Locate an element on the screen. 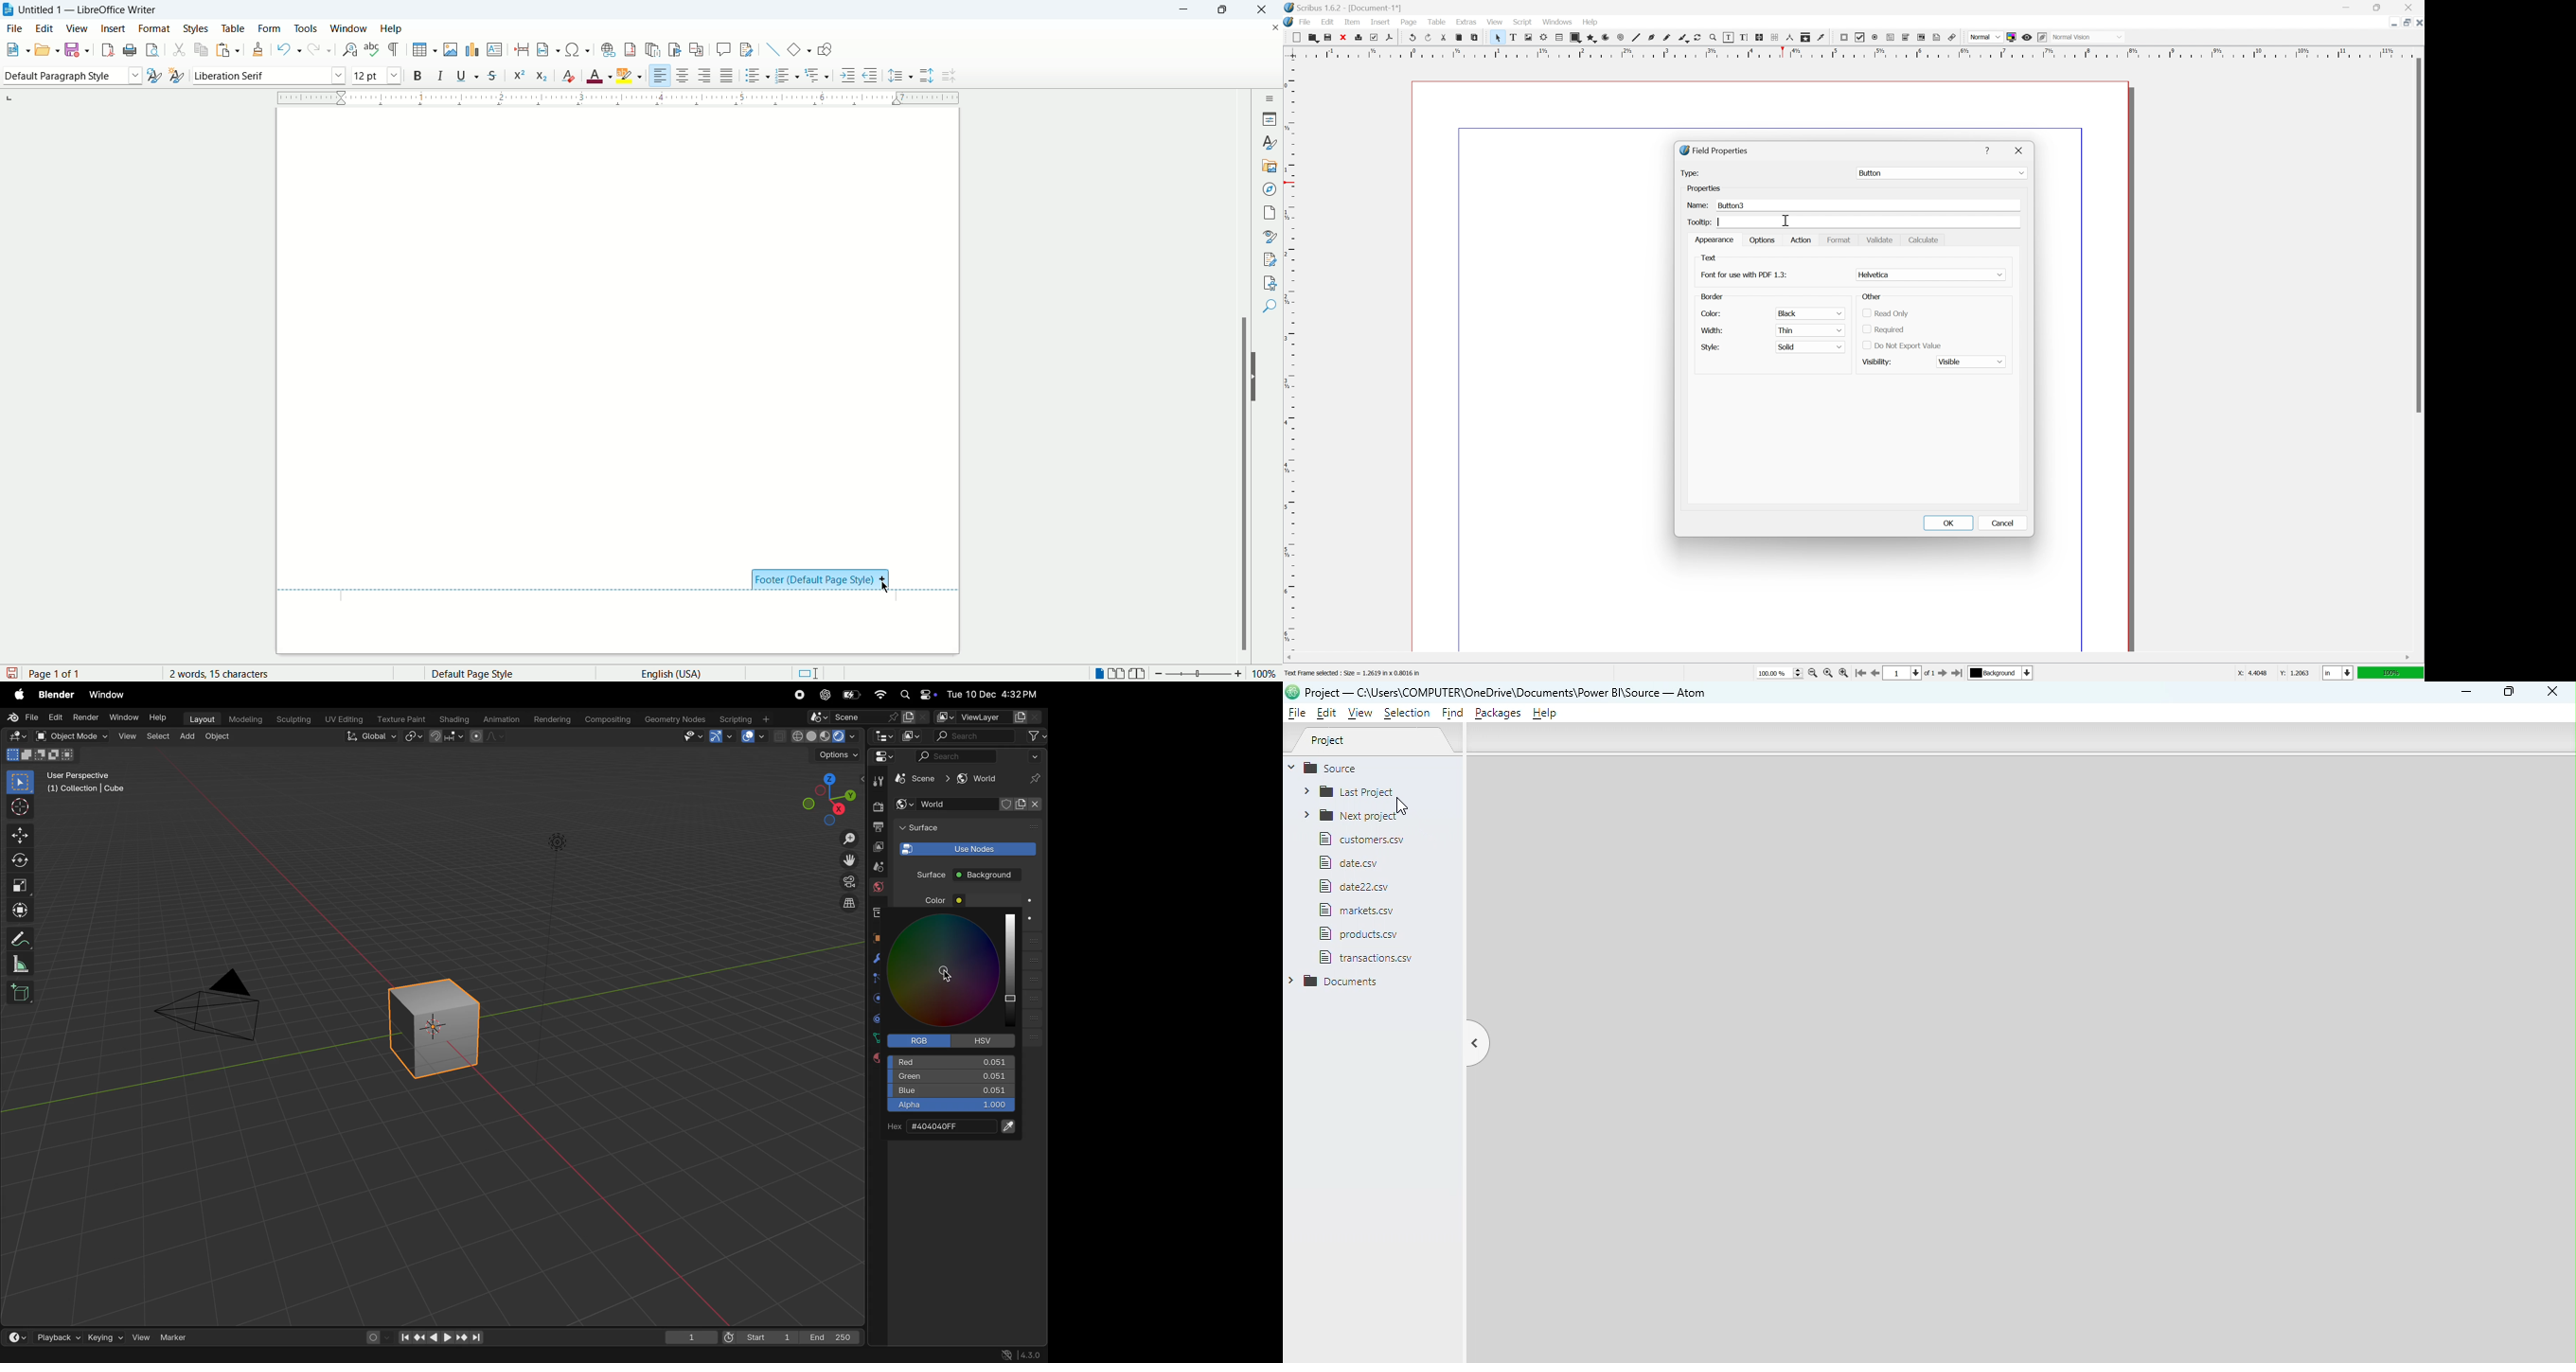 This screenshot has width=2576, height=1372. file is located at coordinates (1307, 22).